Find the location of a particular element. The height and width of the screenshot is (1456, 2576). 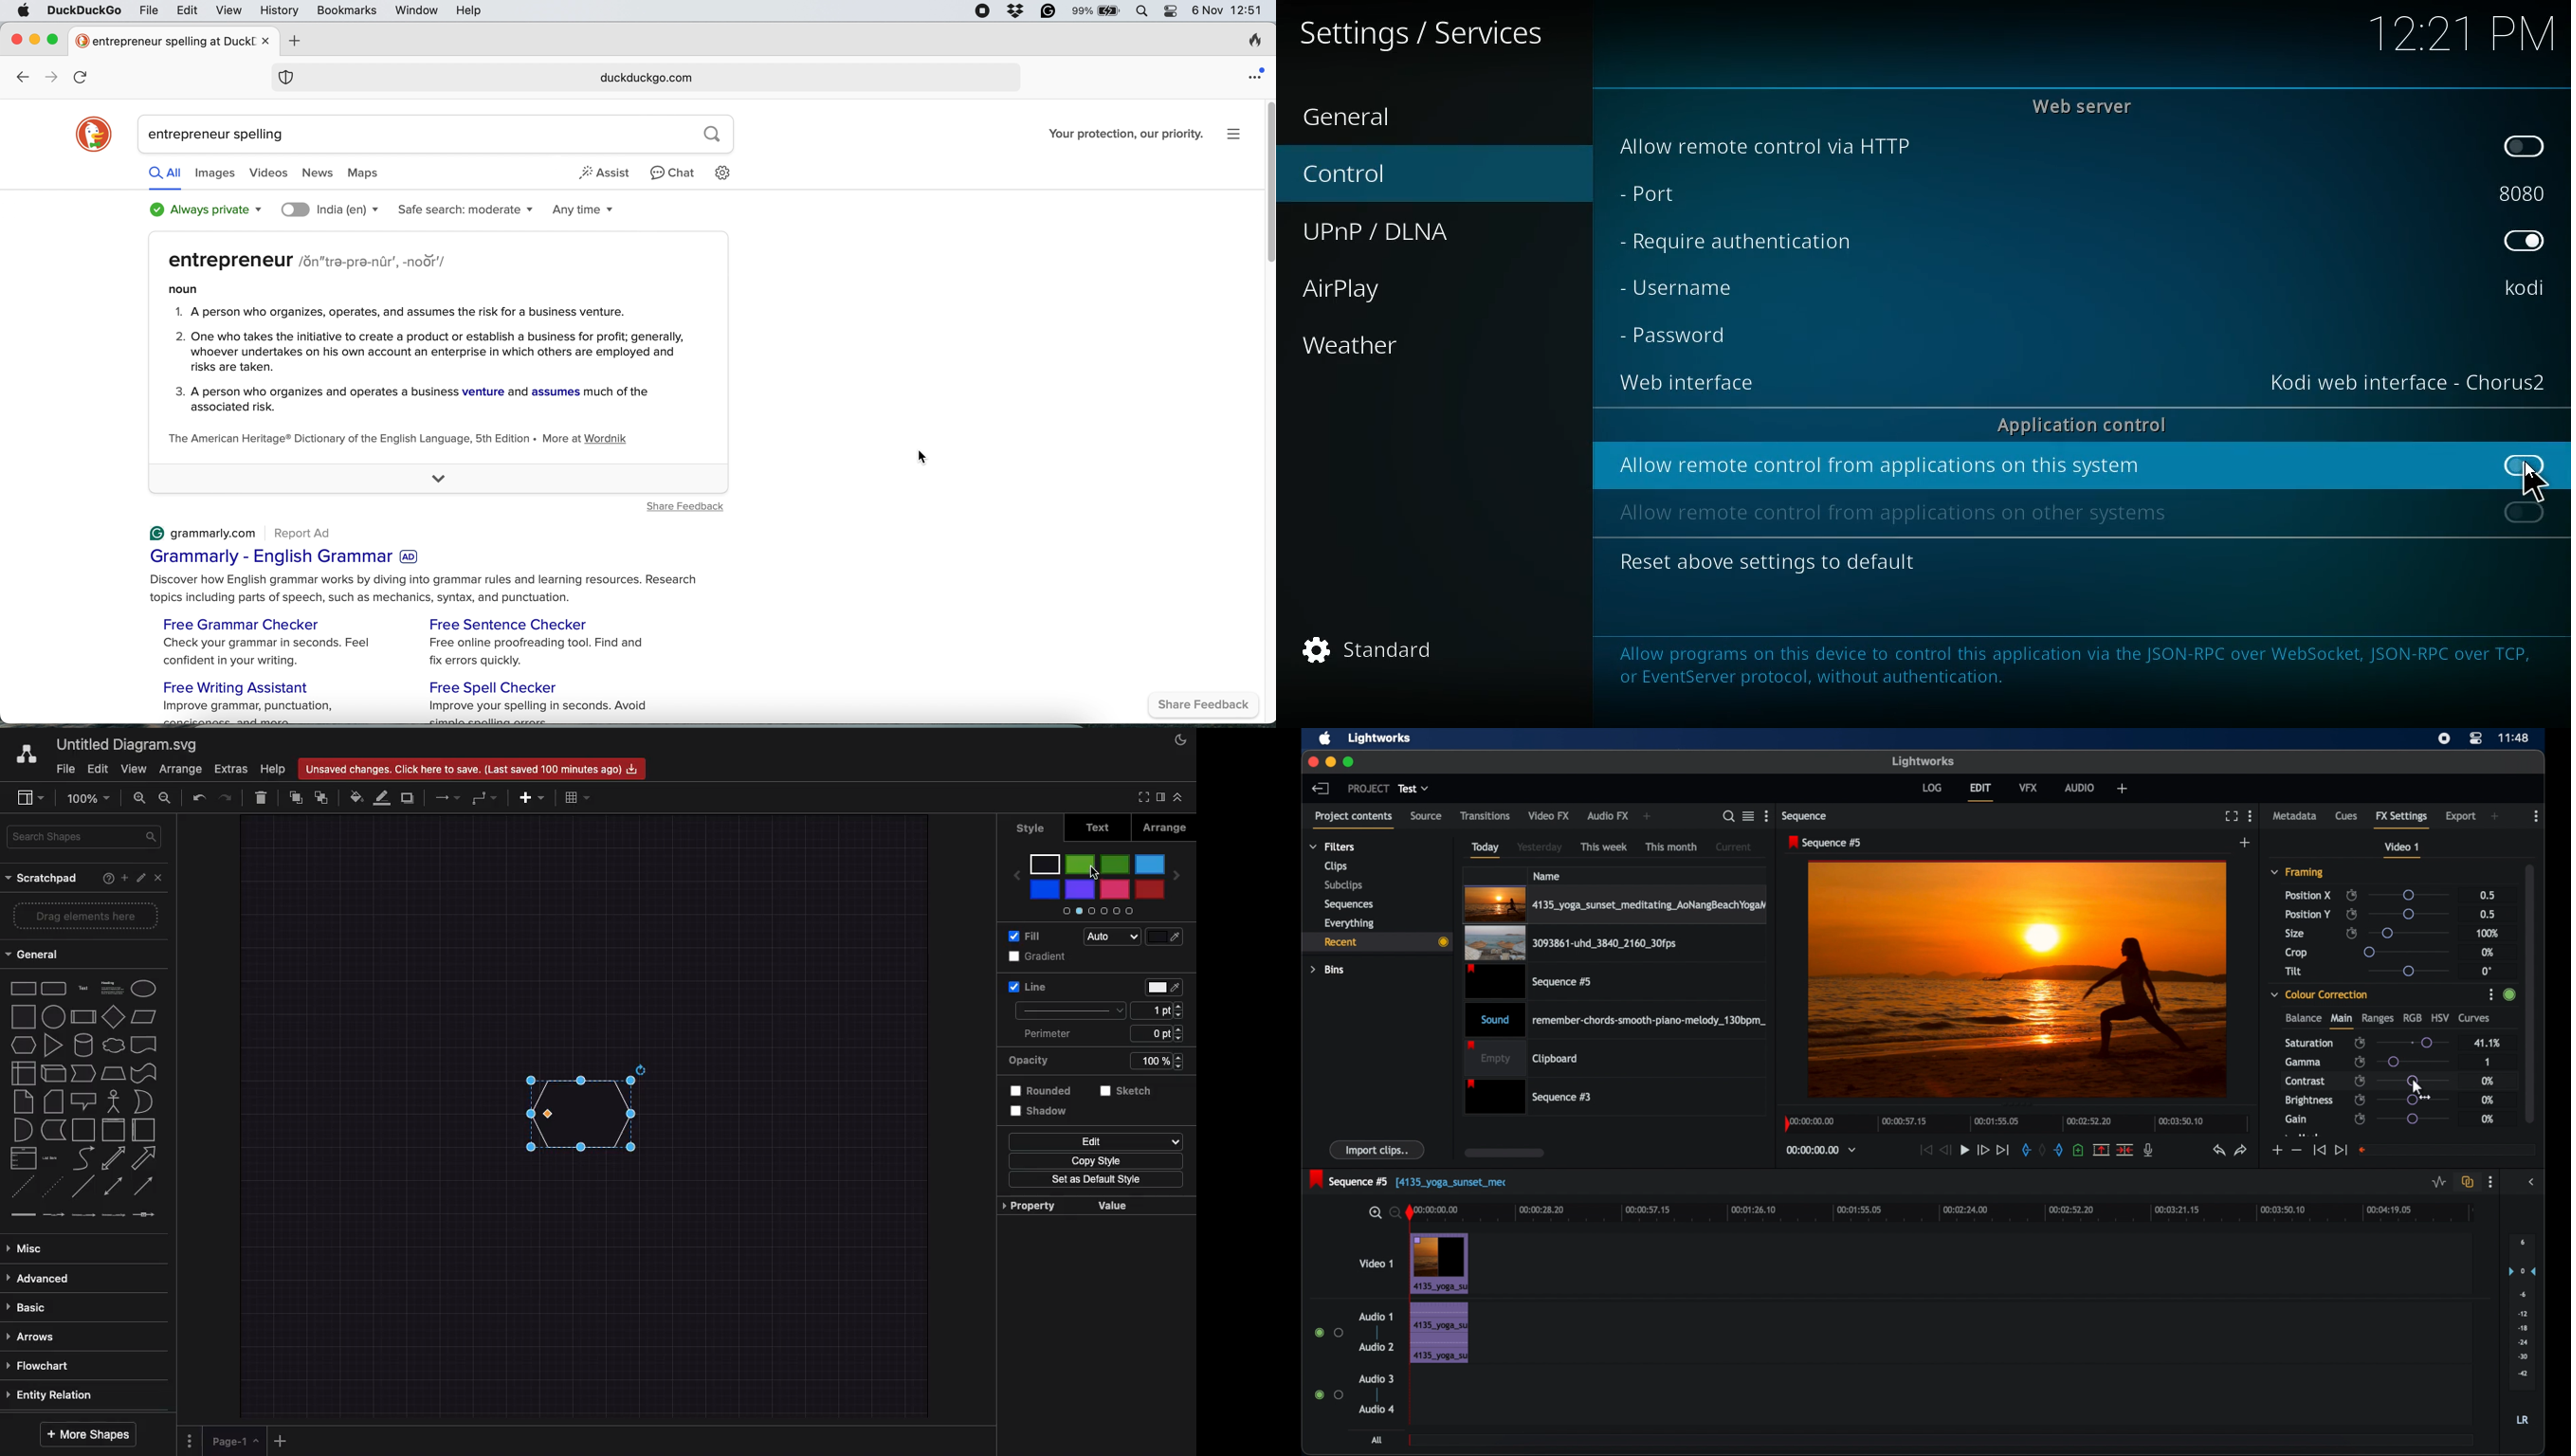

Sidebar is located at coordinates (1159, 797).